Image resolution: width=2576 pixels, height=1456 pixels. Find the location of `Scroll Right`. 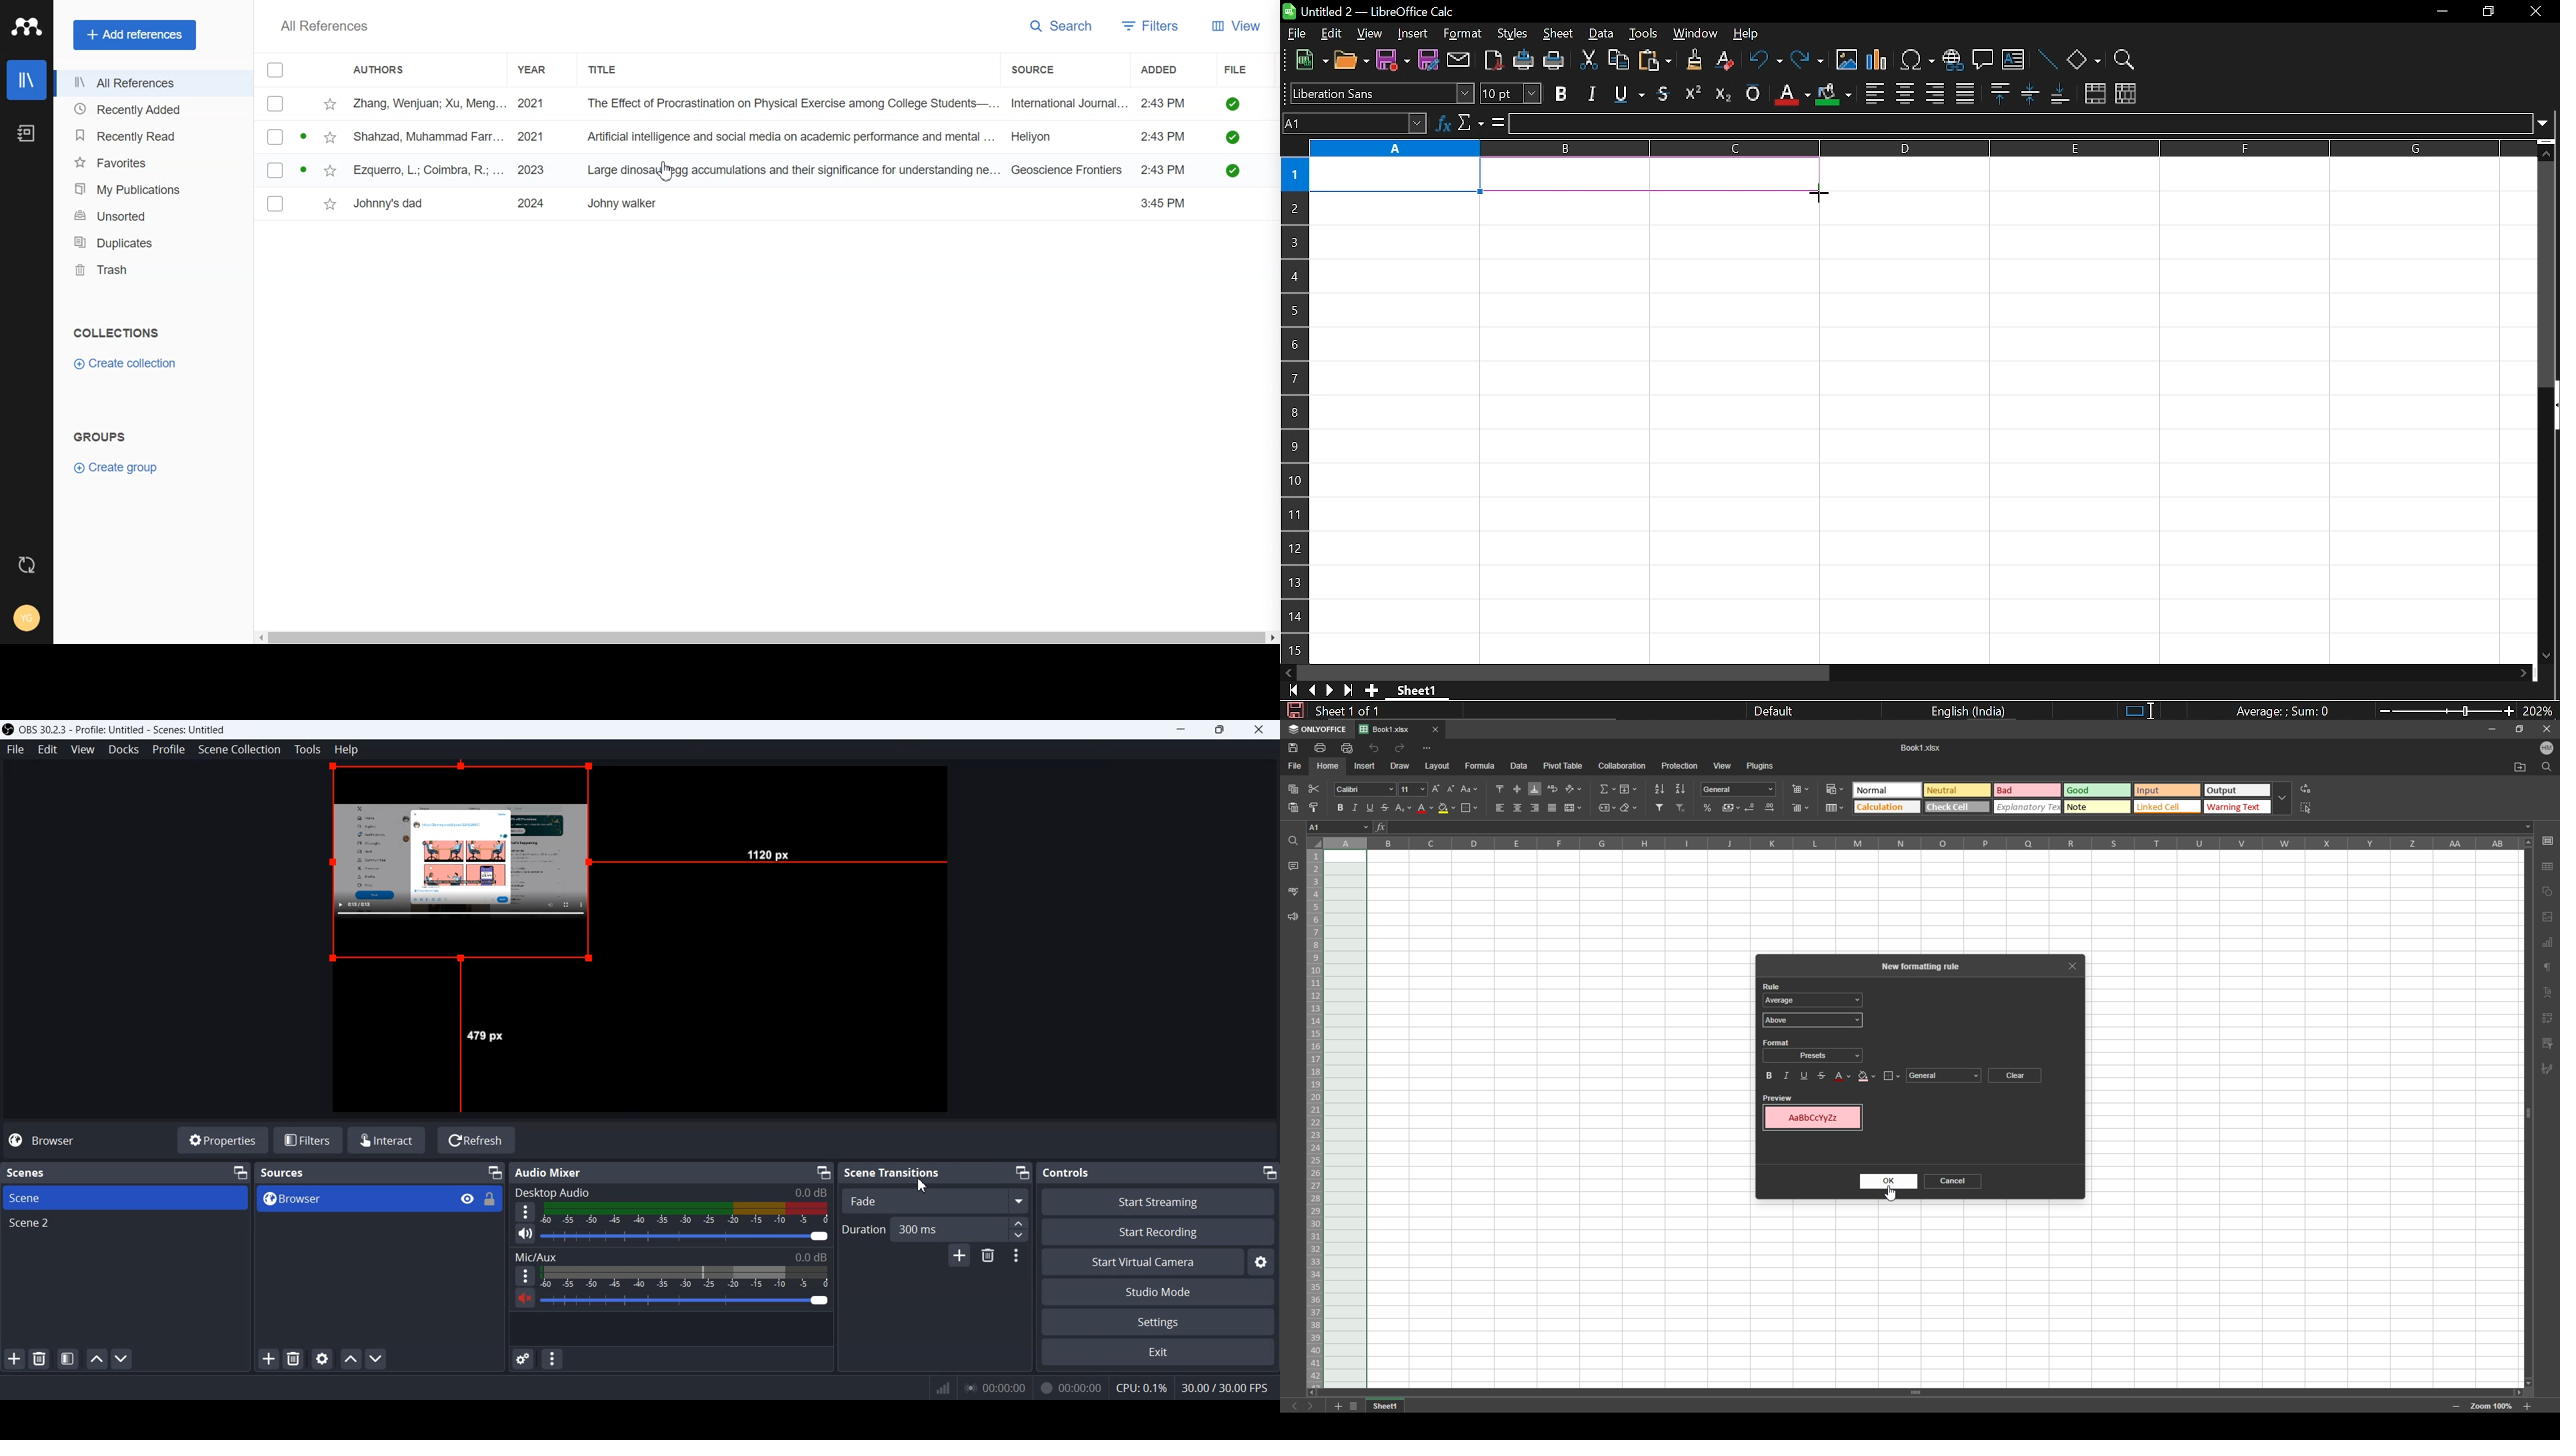

Scroll Right is located at coordinates (1272, 638).